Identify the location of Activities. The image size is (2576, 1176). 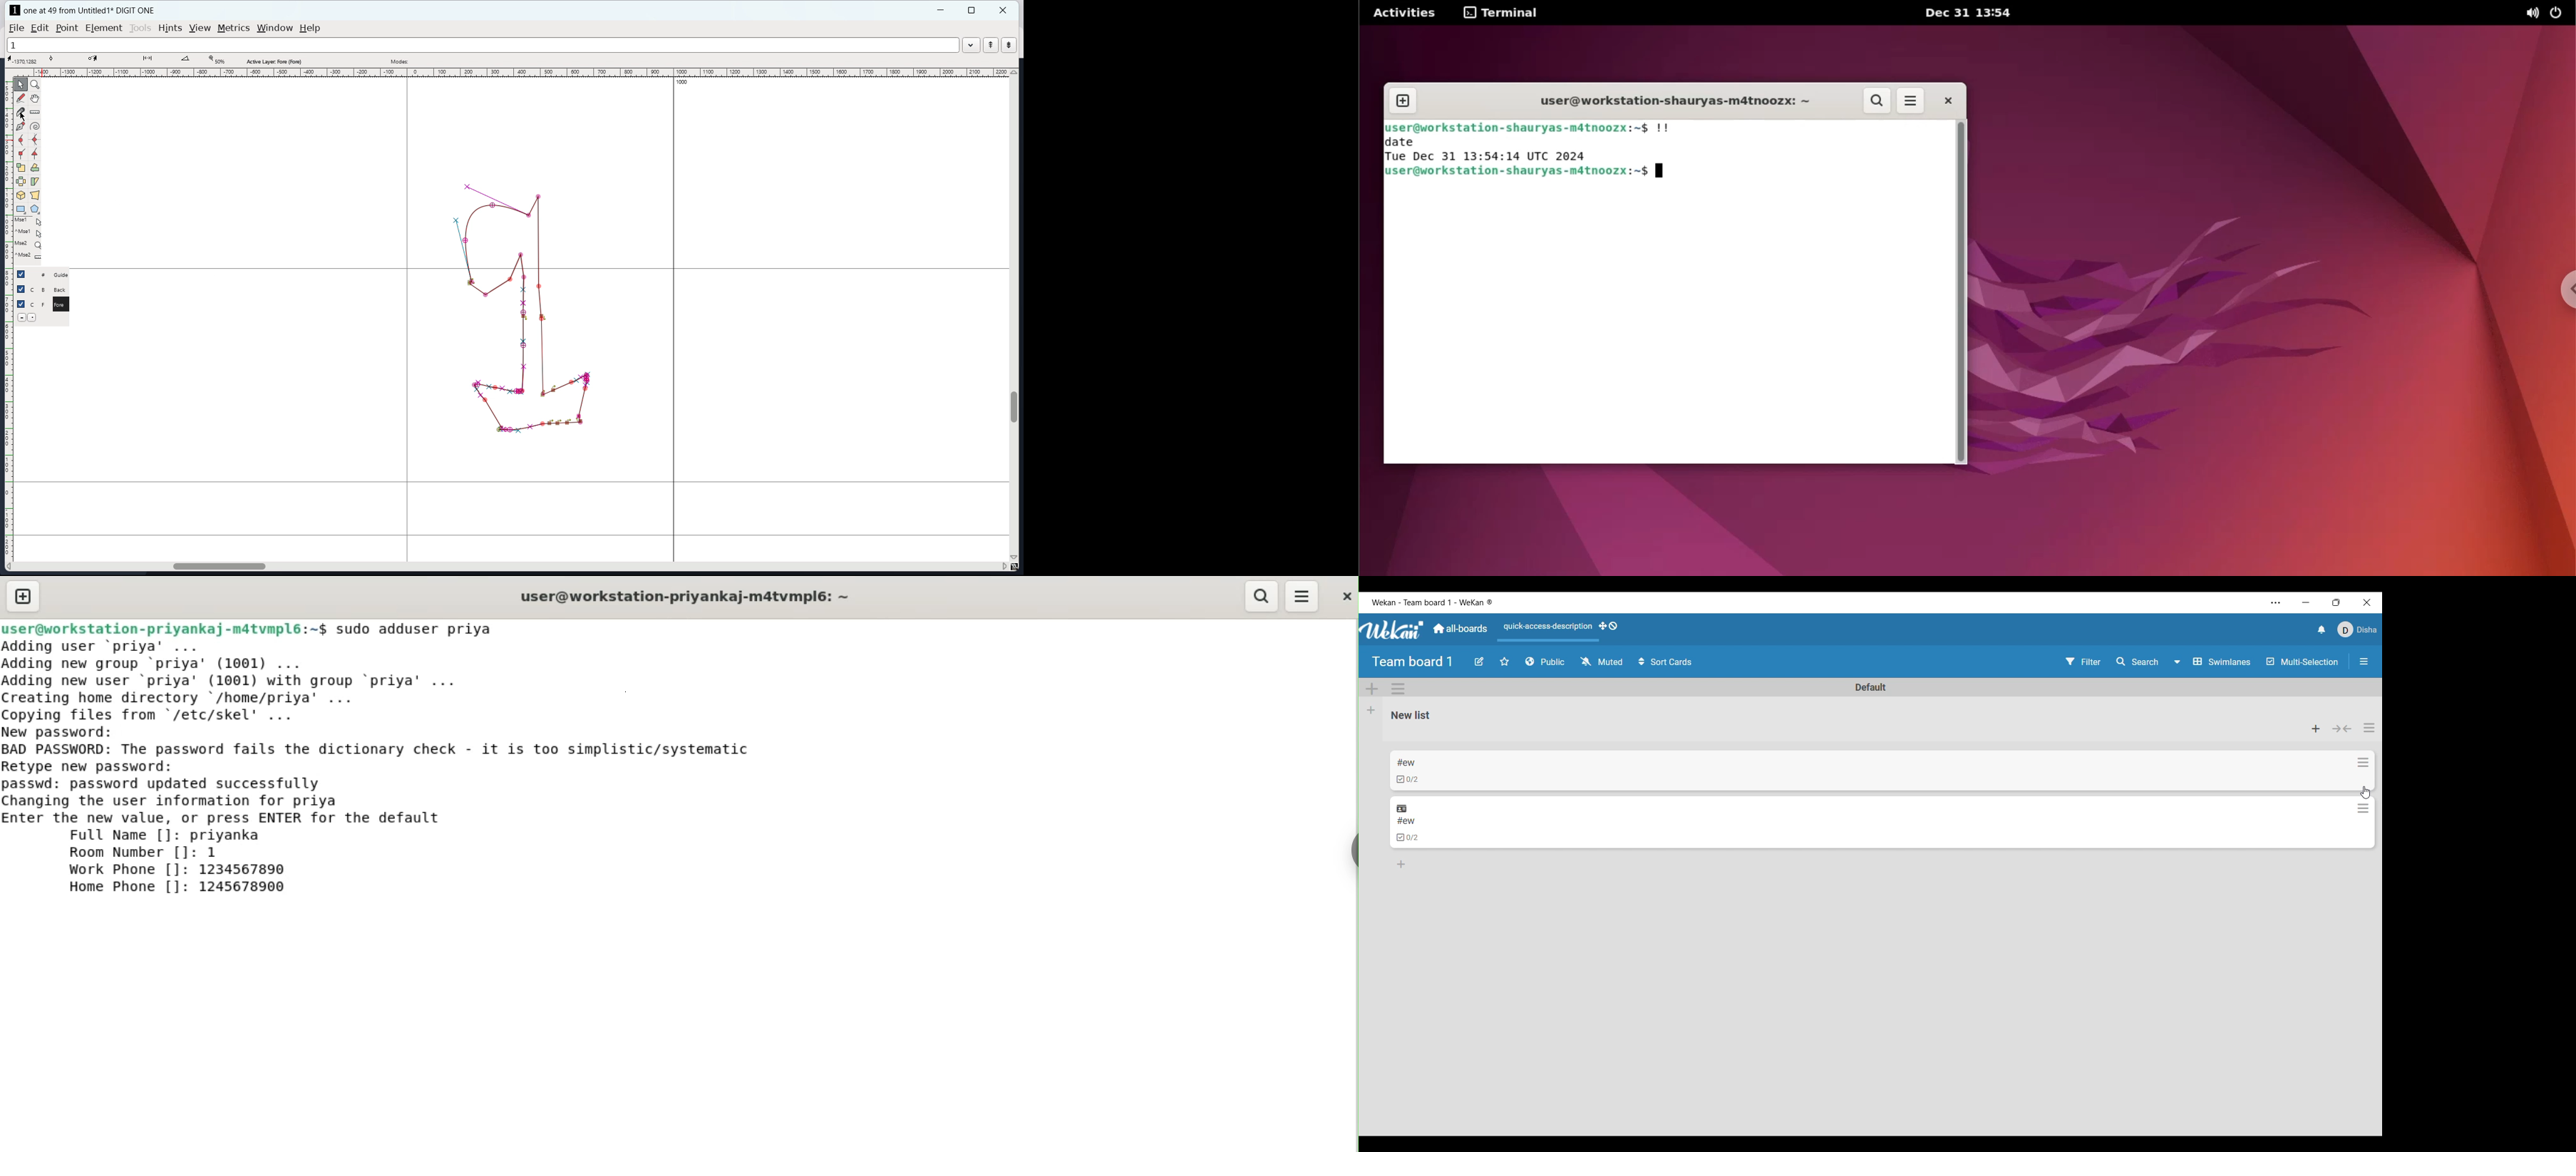
(1404, 11).